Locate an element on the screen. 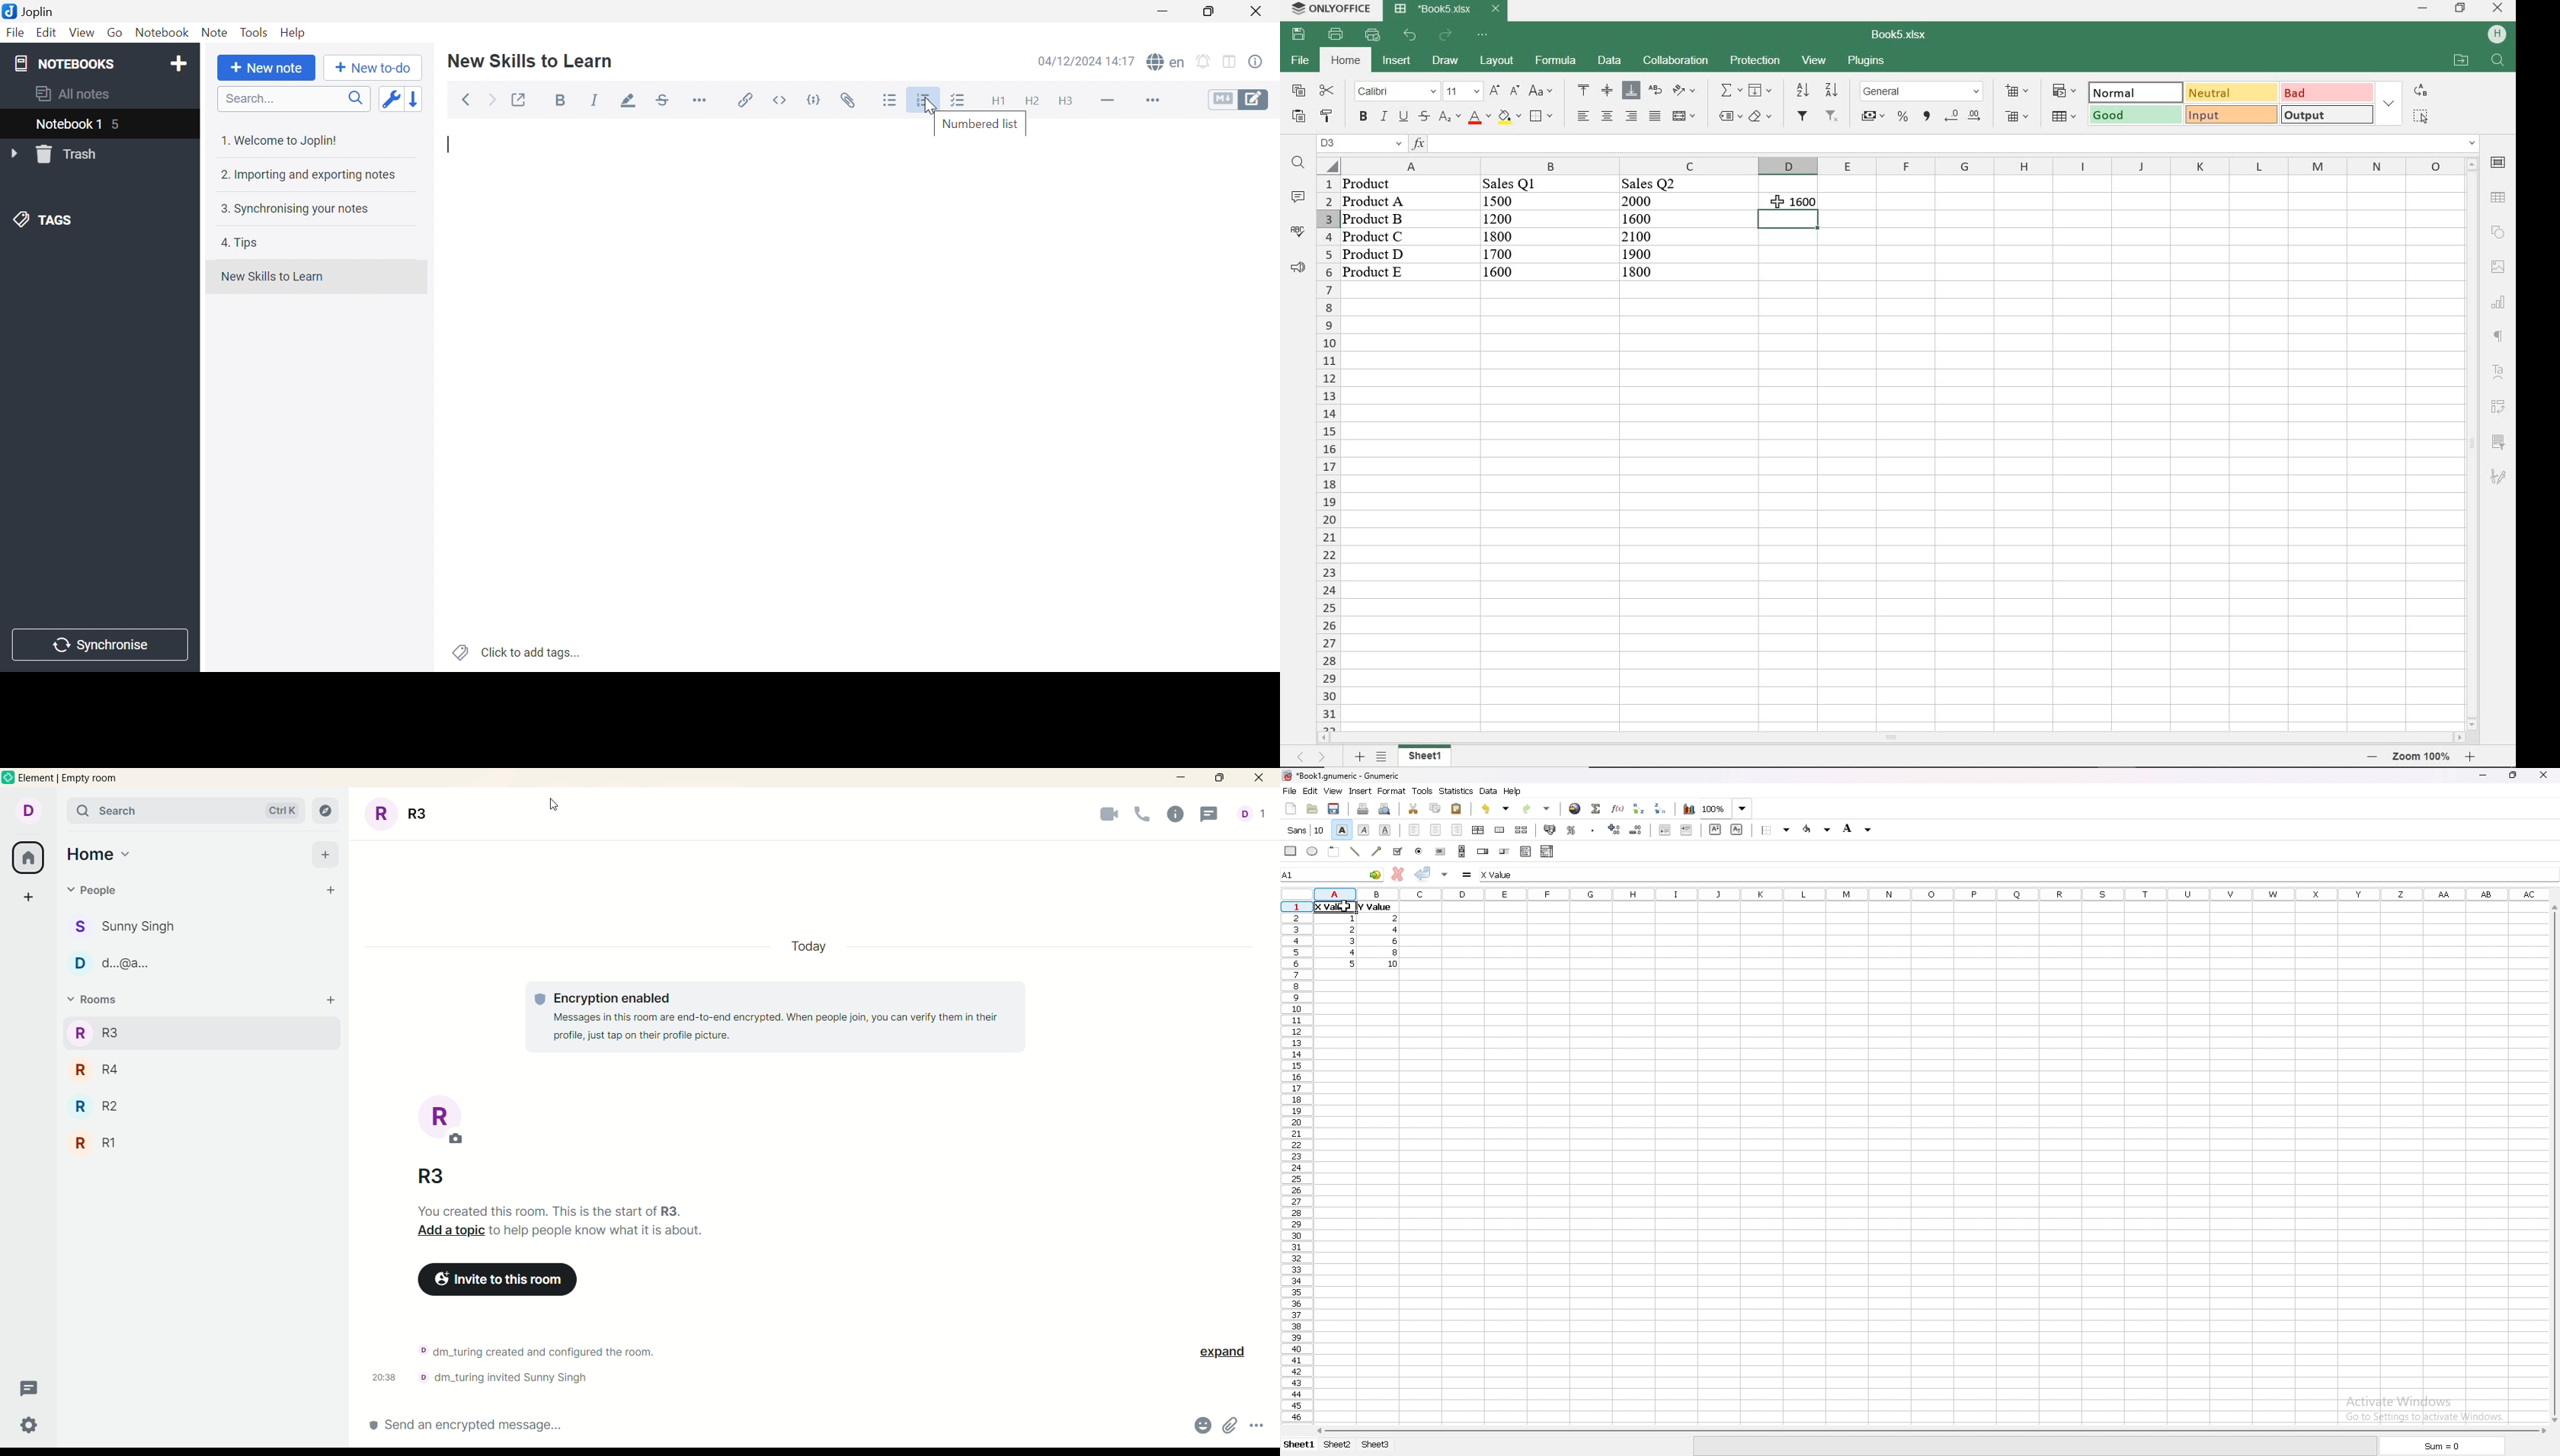  data is located at coordinates (1607, 60).